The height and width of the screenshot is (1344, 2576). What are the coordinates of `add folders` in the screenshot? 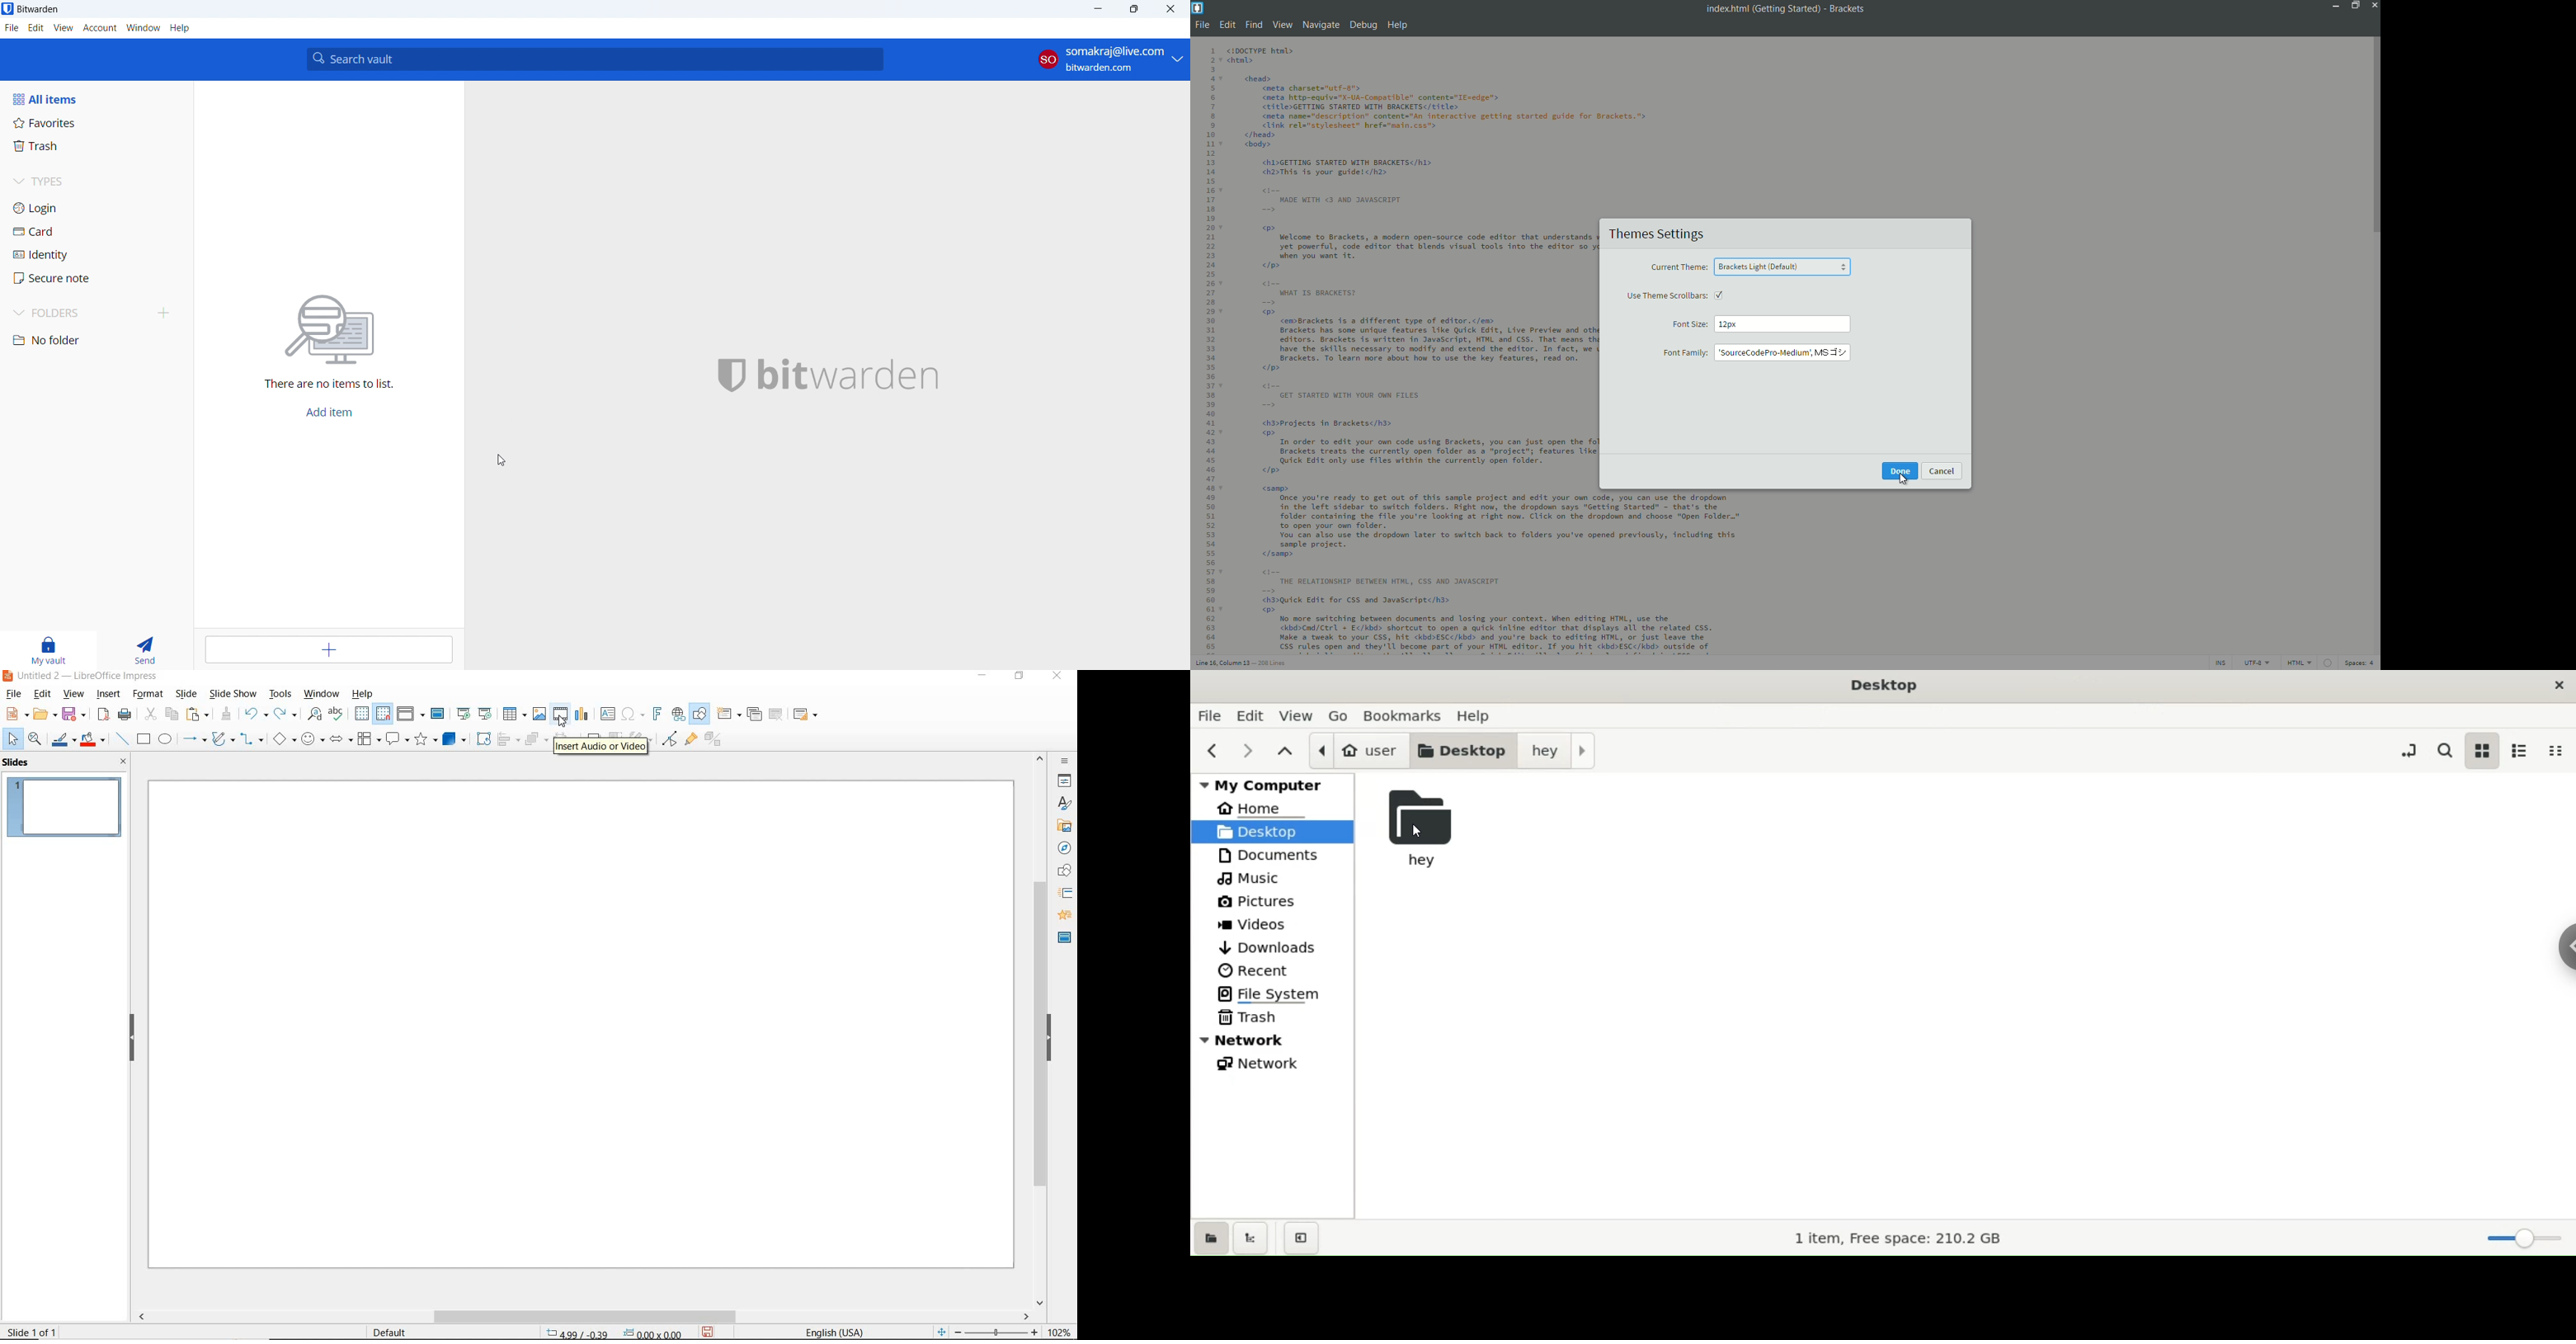 It's located at (162, 313).